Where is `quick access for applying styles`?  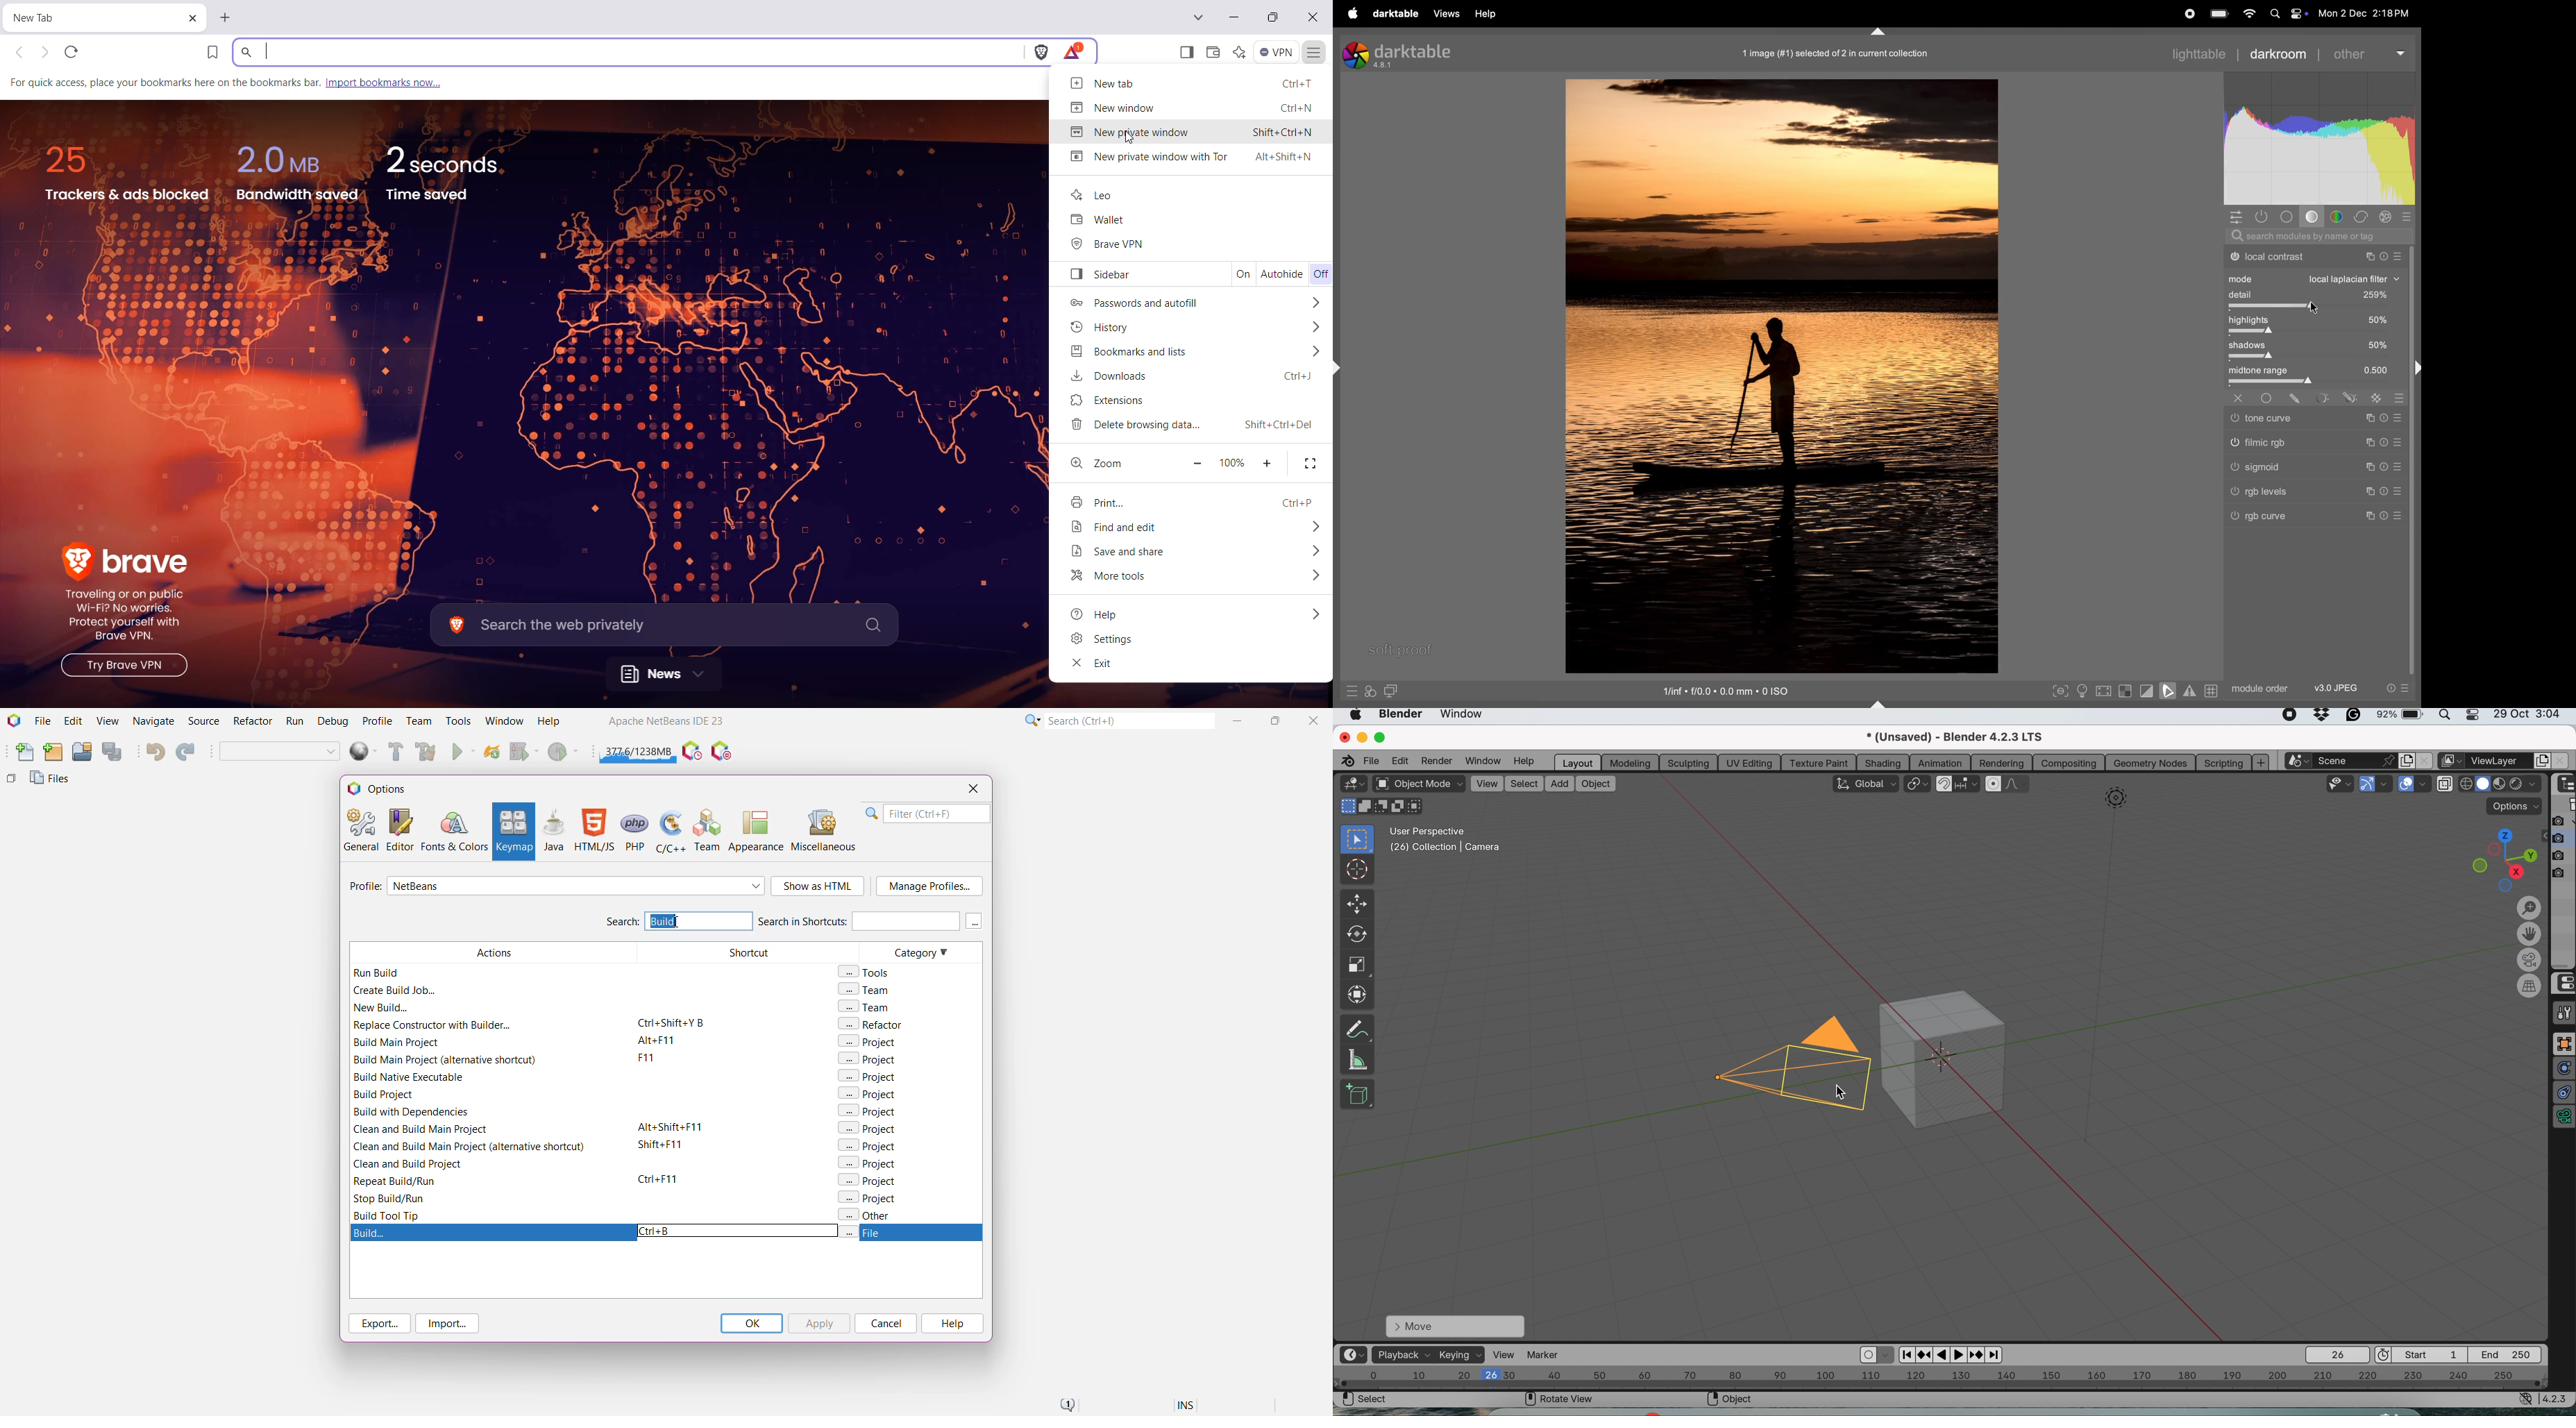
quick access for applying styles is located at coordinates (1371, 691).